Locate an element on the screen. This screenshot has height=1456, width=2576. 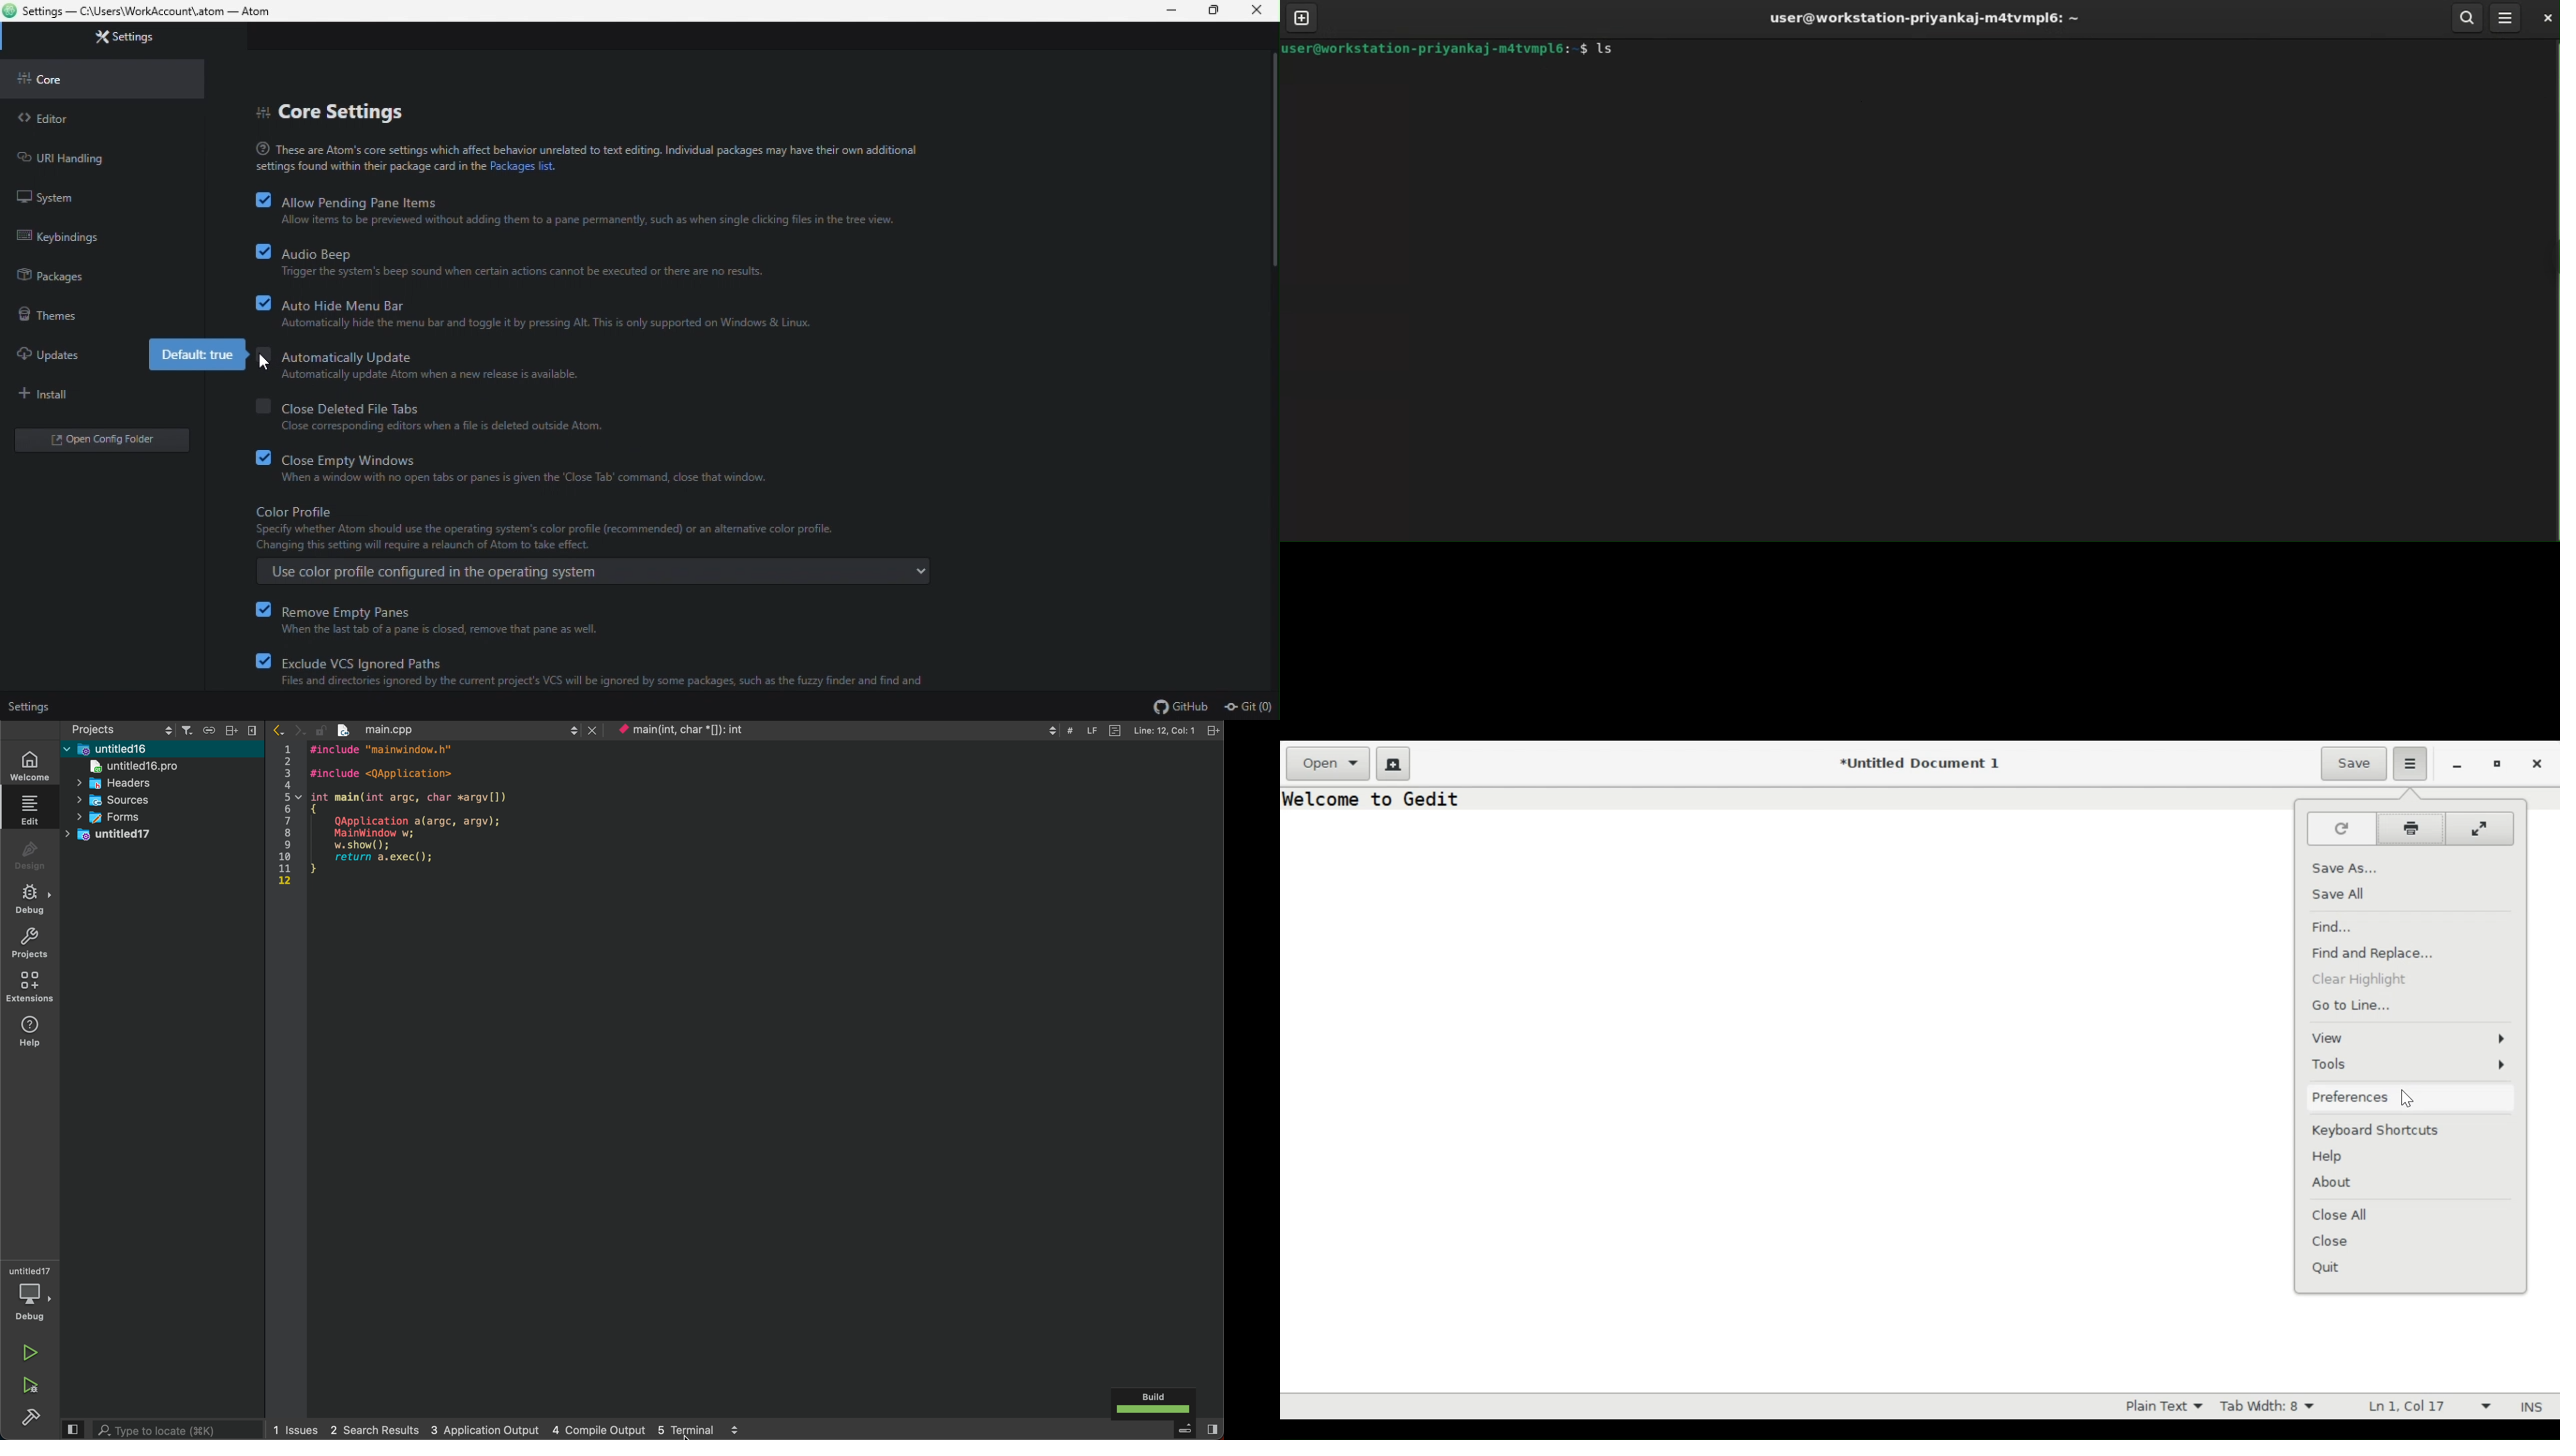
filter is located at coordinates (188, 730).